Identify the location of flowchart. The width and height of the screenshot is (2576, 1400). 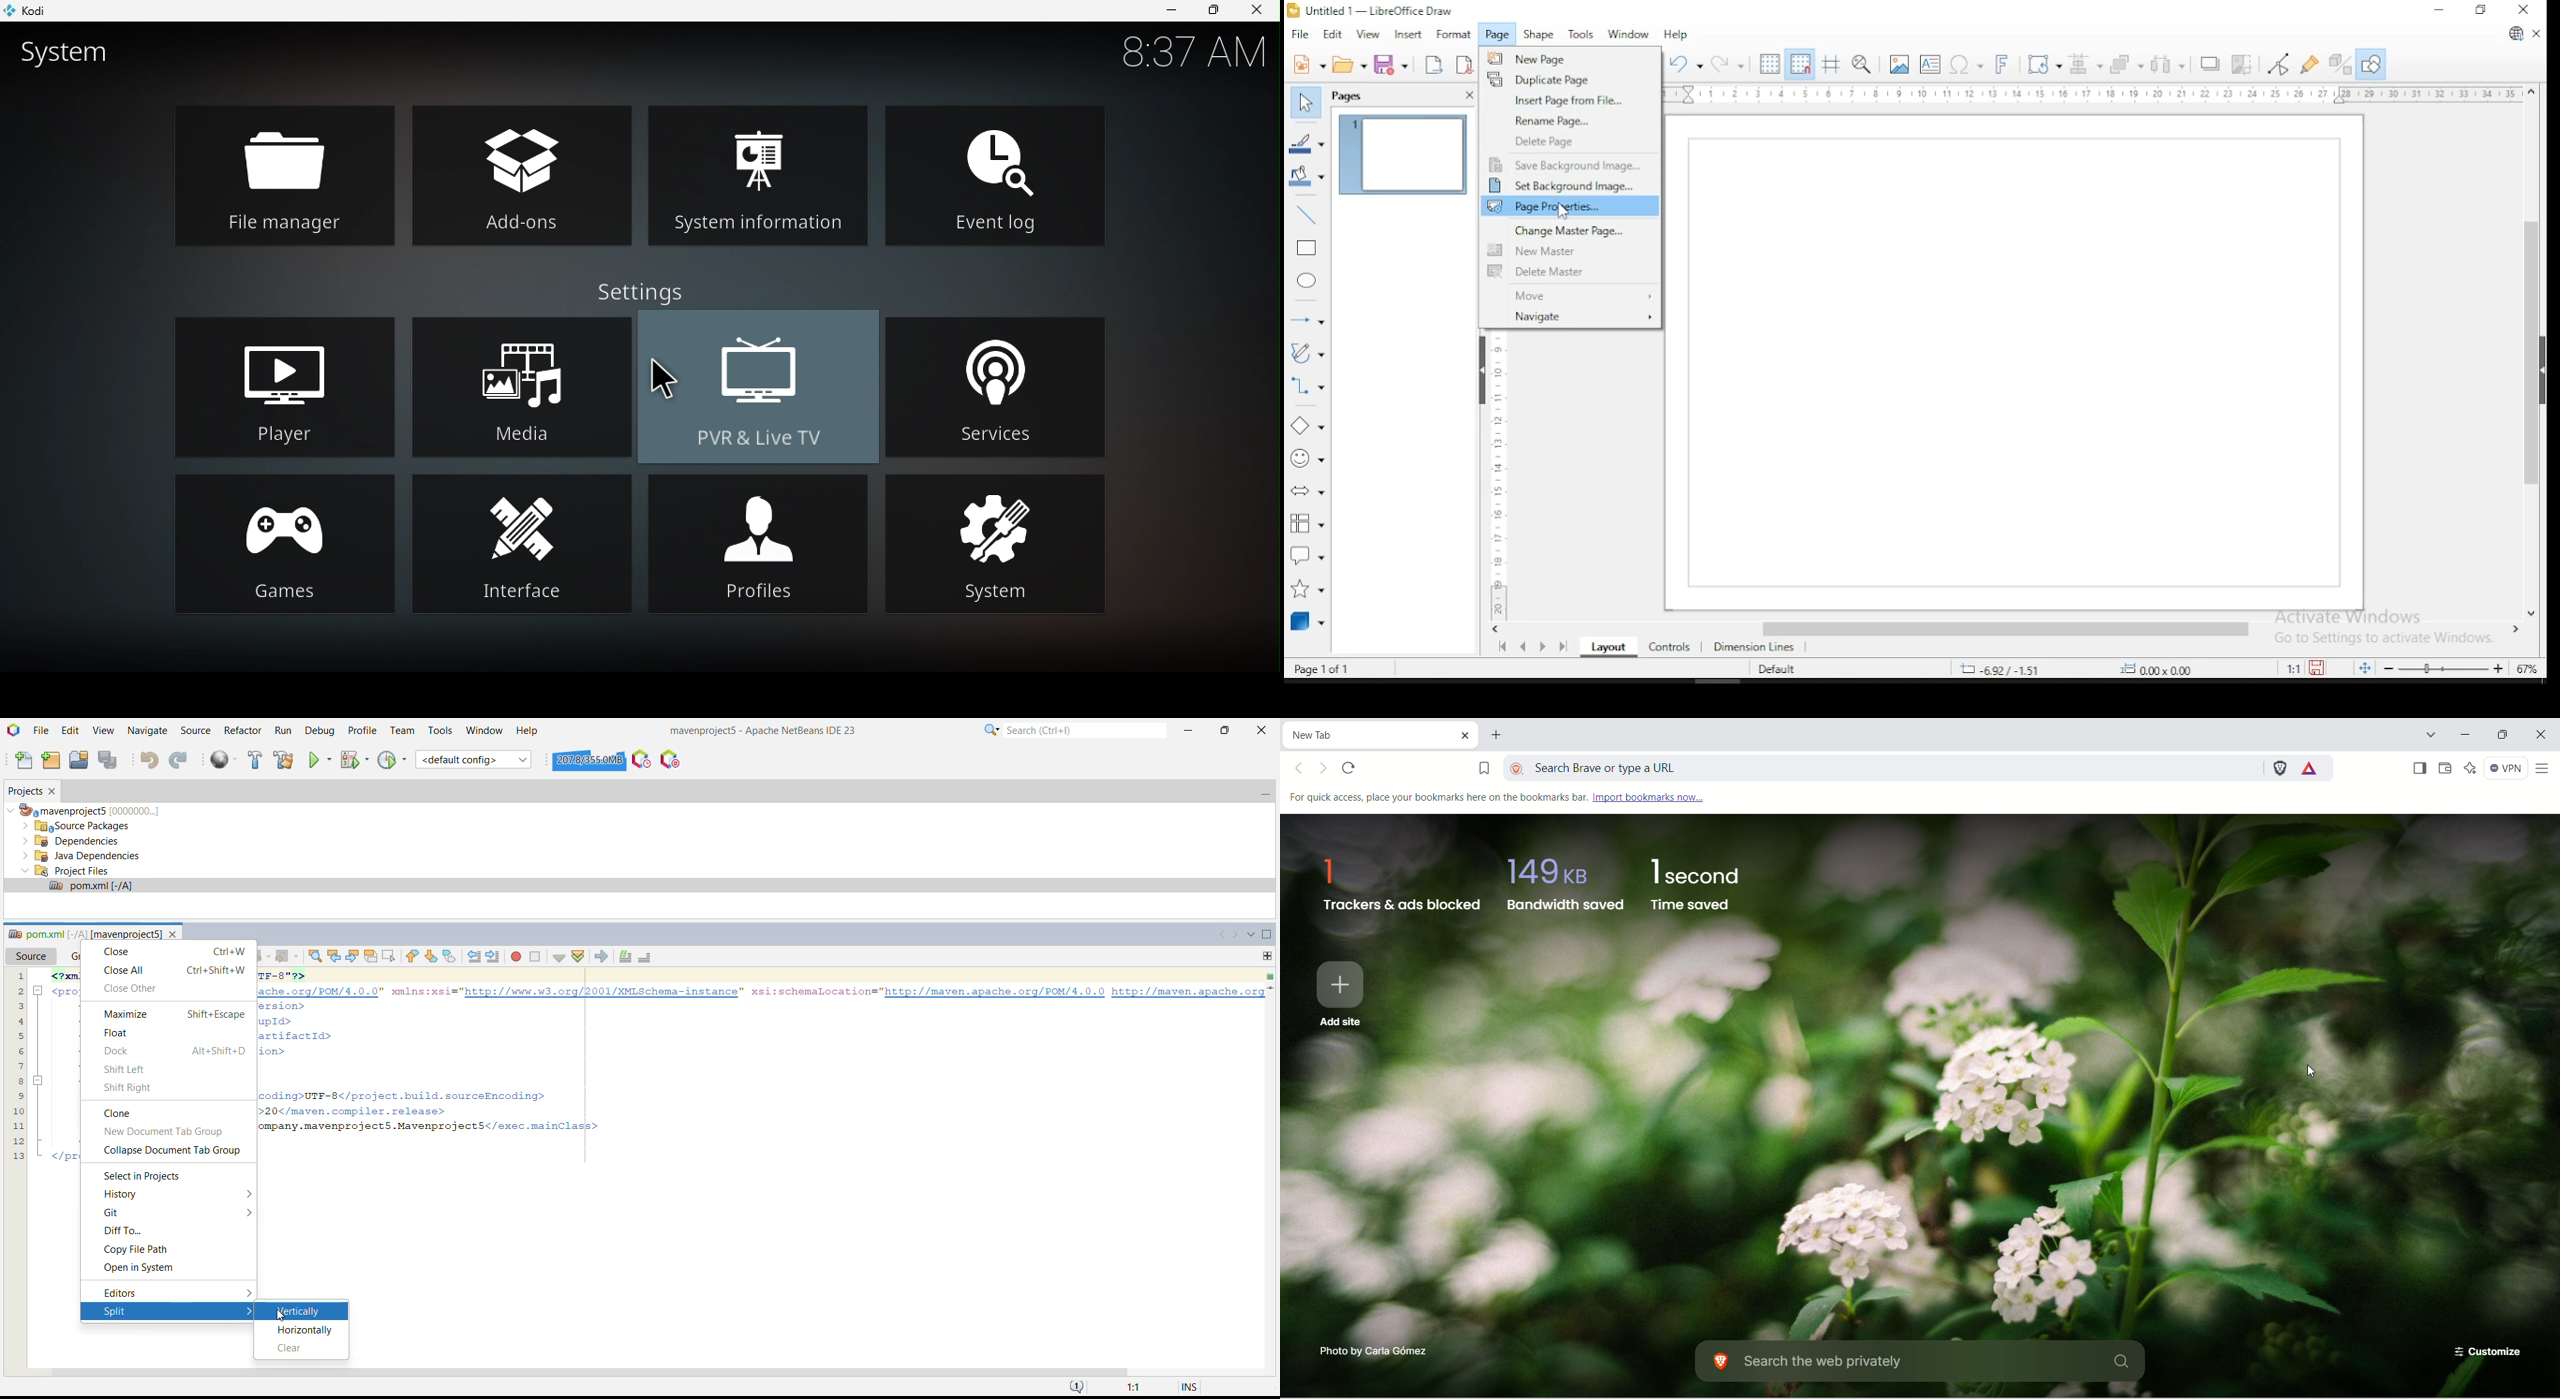
(1307, 526).